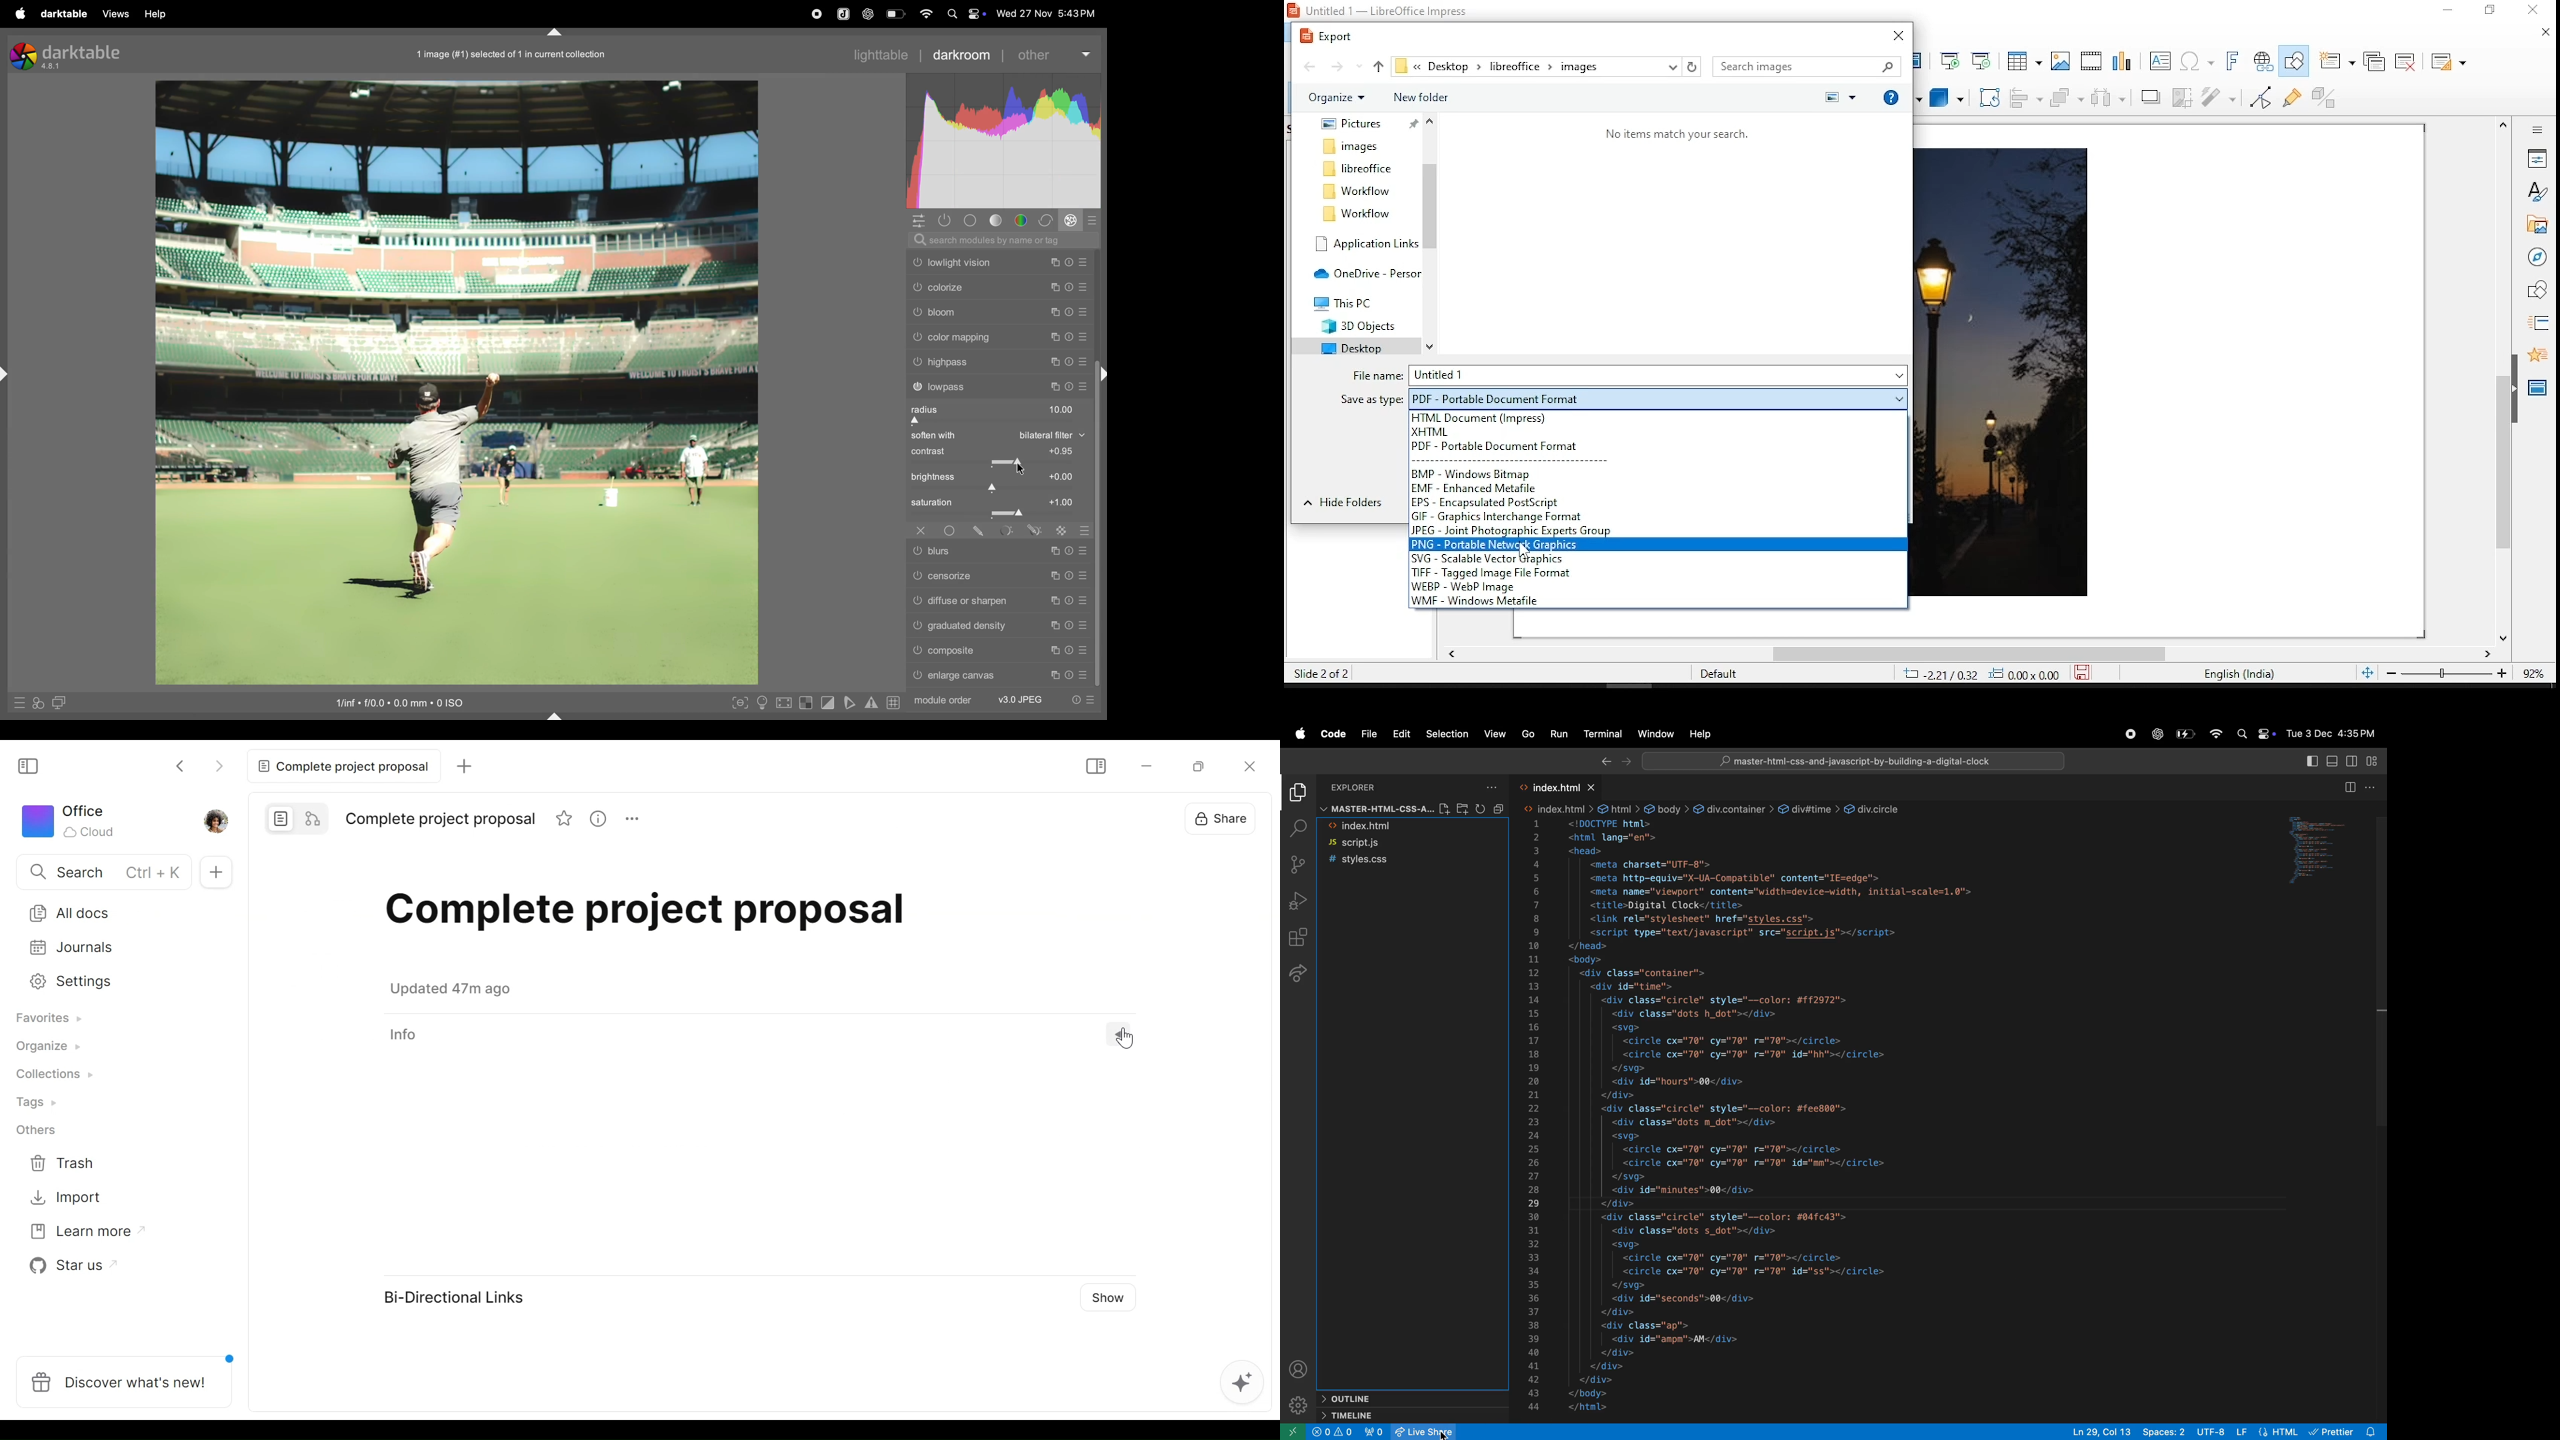 The image size is (2576, 1456). Describe the element at coordinates (1419, 97) in the screenshot. I see `new folder` at that location.